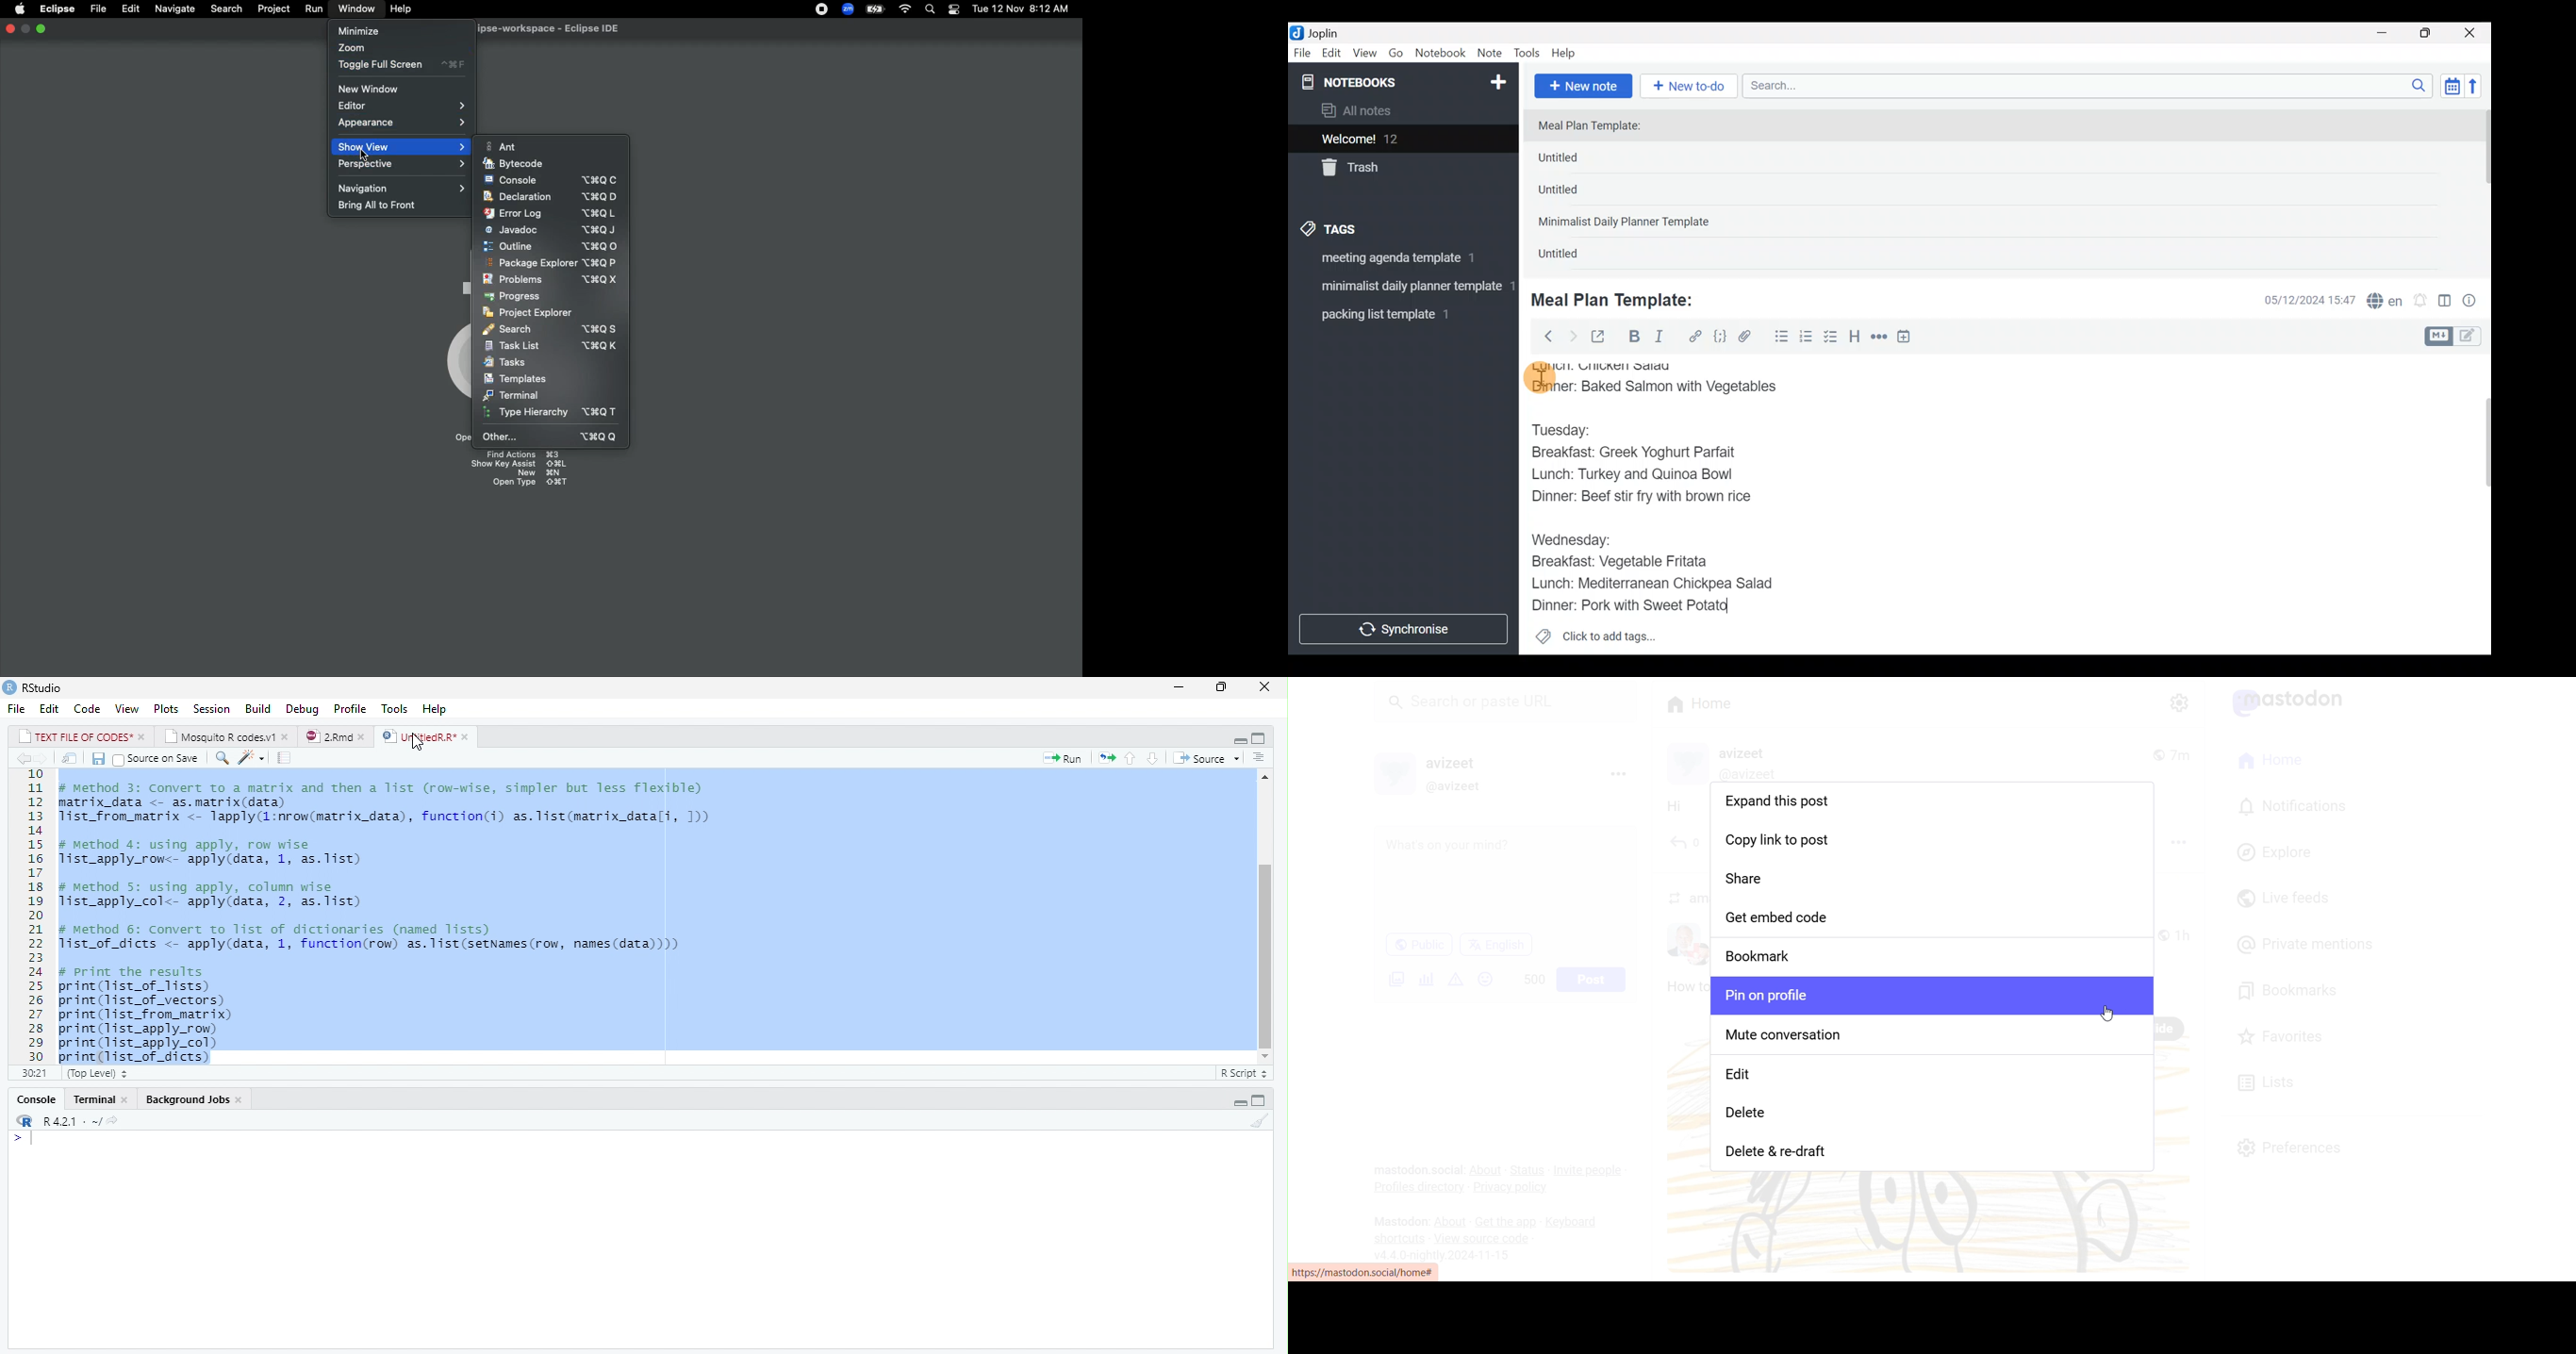  Describe the element at coordinates (1261, 759) in the screenshot. I see `Previous section` at that location.